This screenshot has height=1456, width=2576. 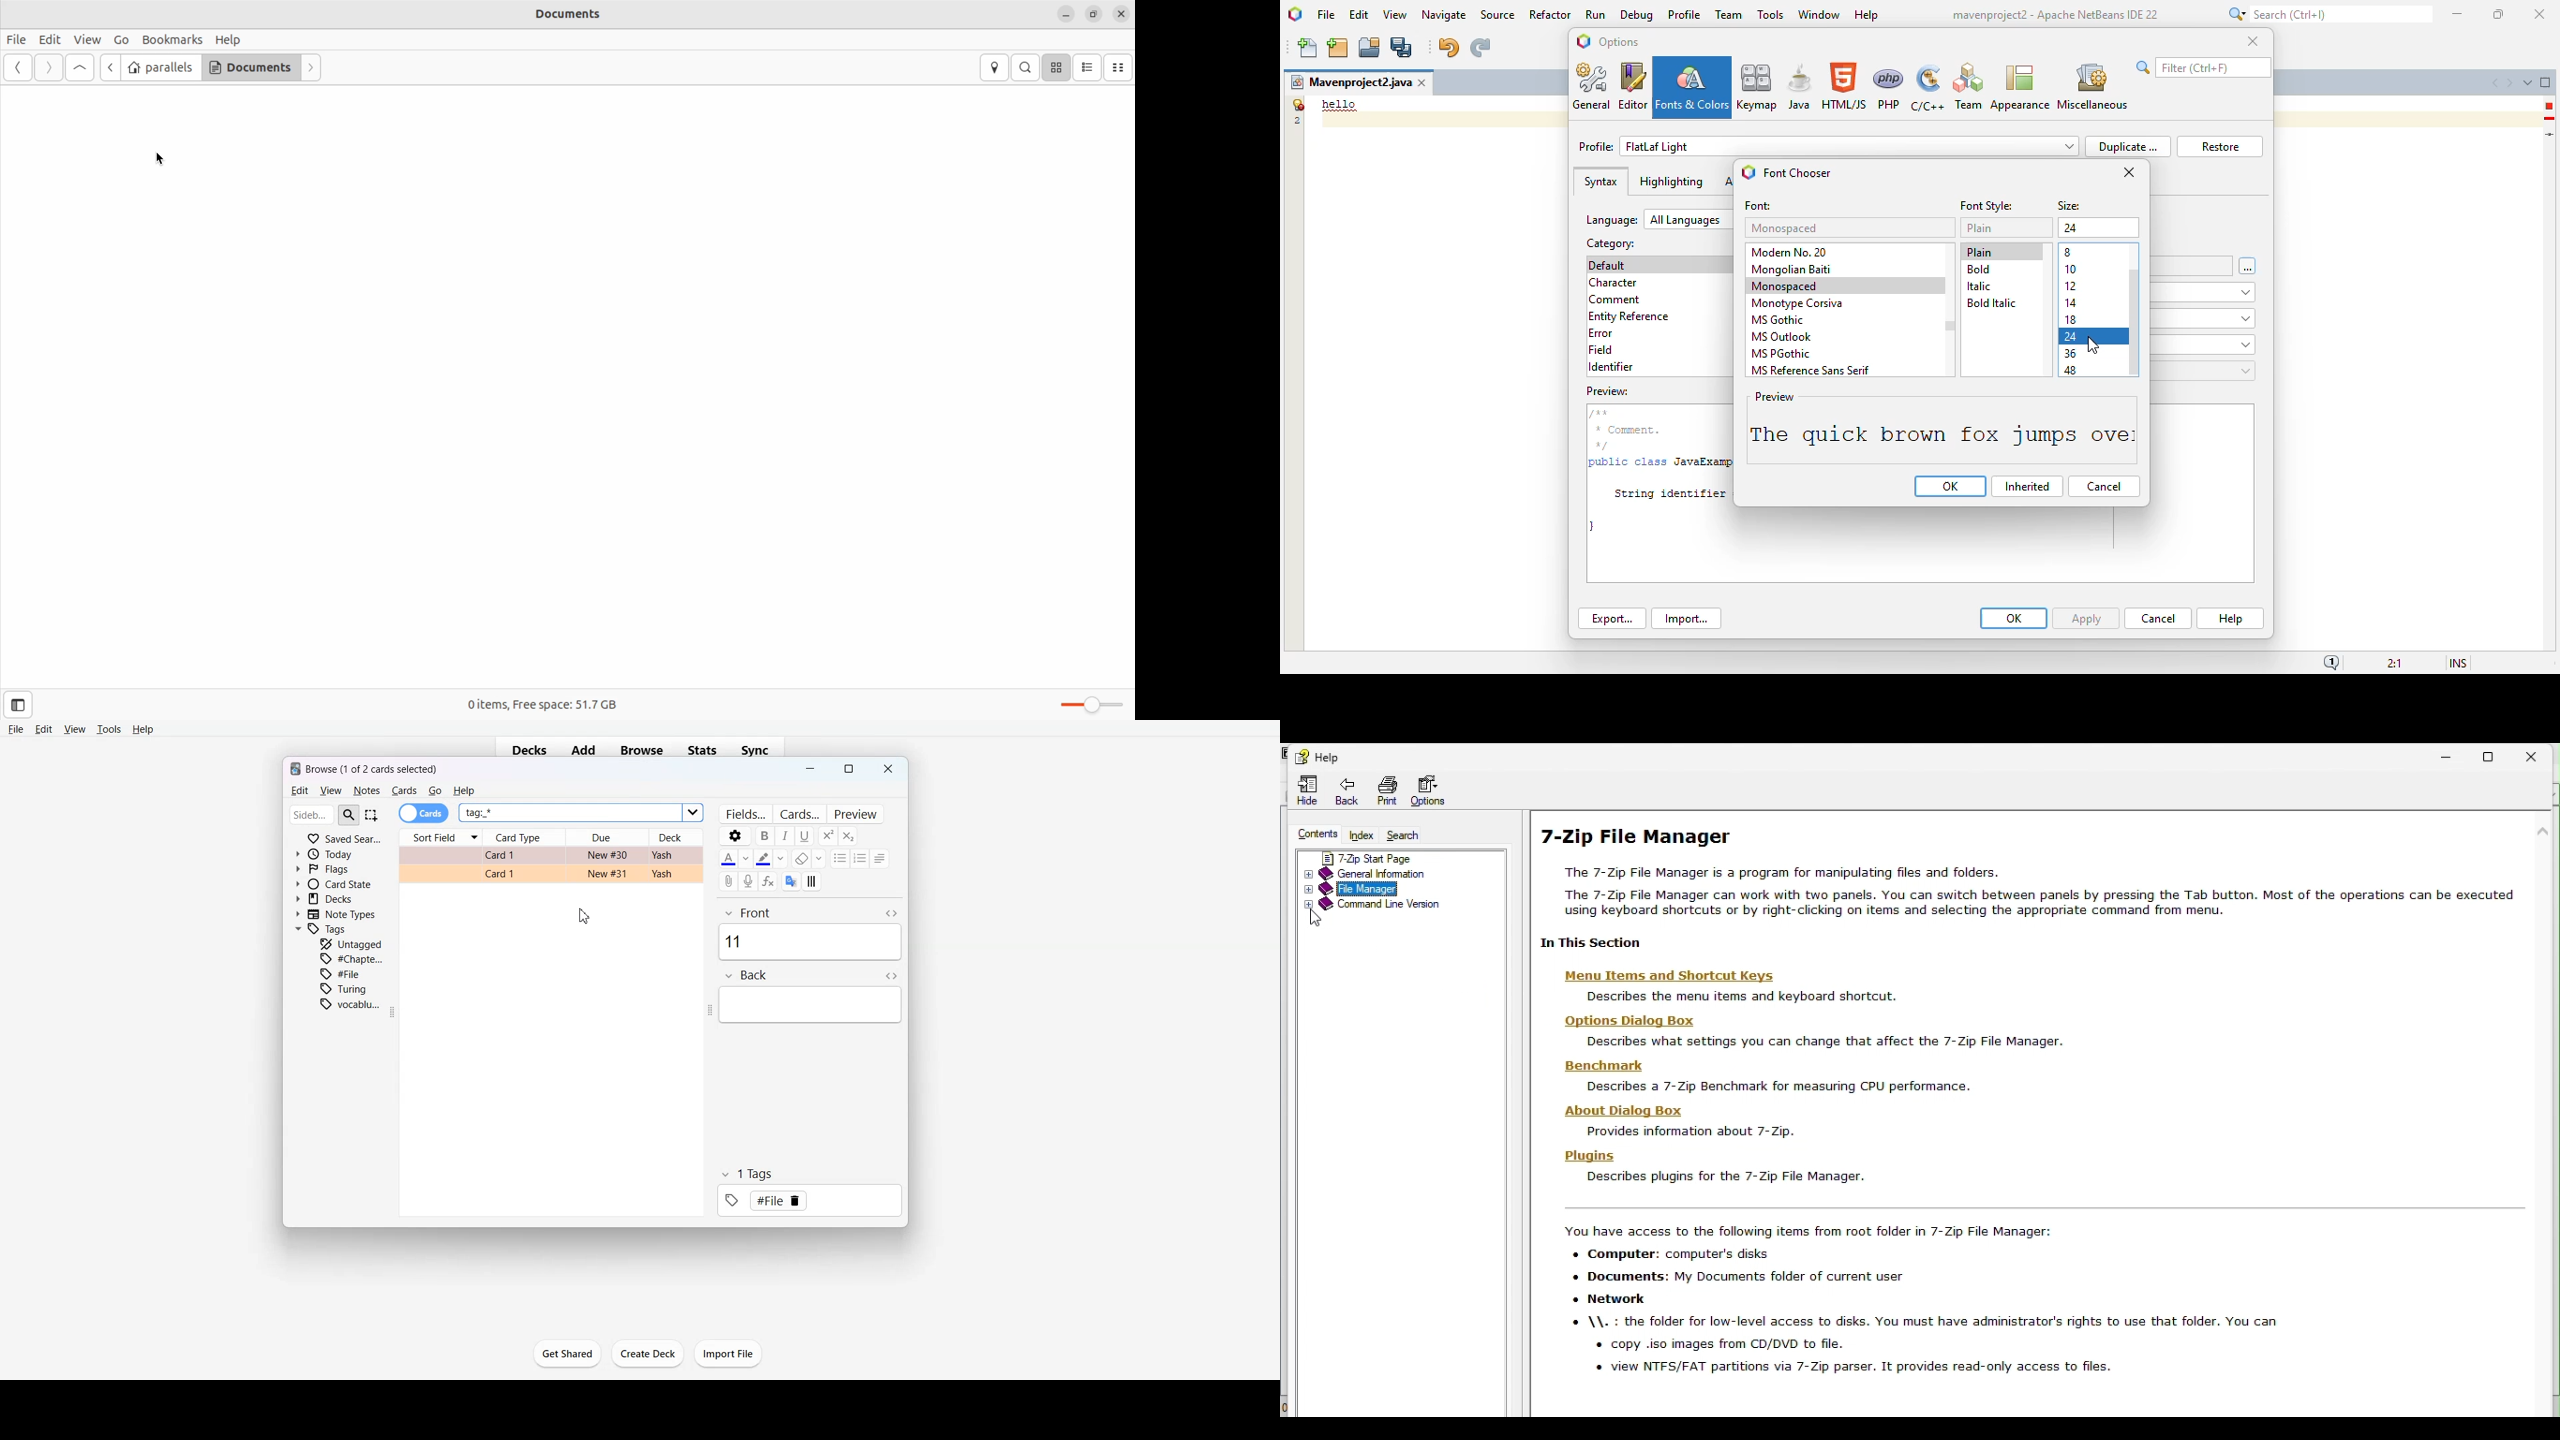 What do you see at coordinates (1595, 943) in the screenshot?
I see `In this secction` at bounding box center [1595, 943].